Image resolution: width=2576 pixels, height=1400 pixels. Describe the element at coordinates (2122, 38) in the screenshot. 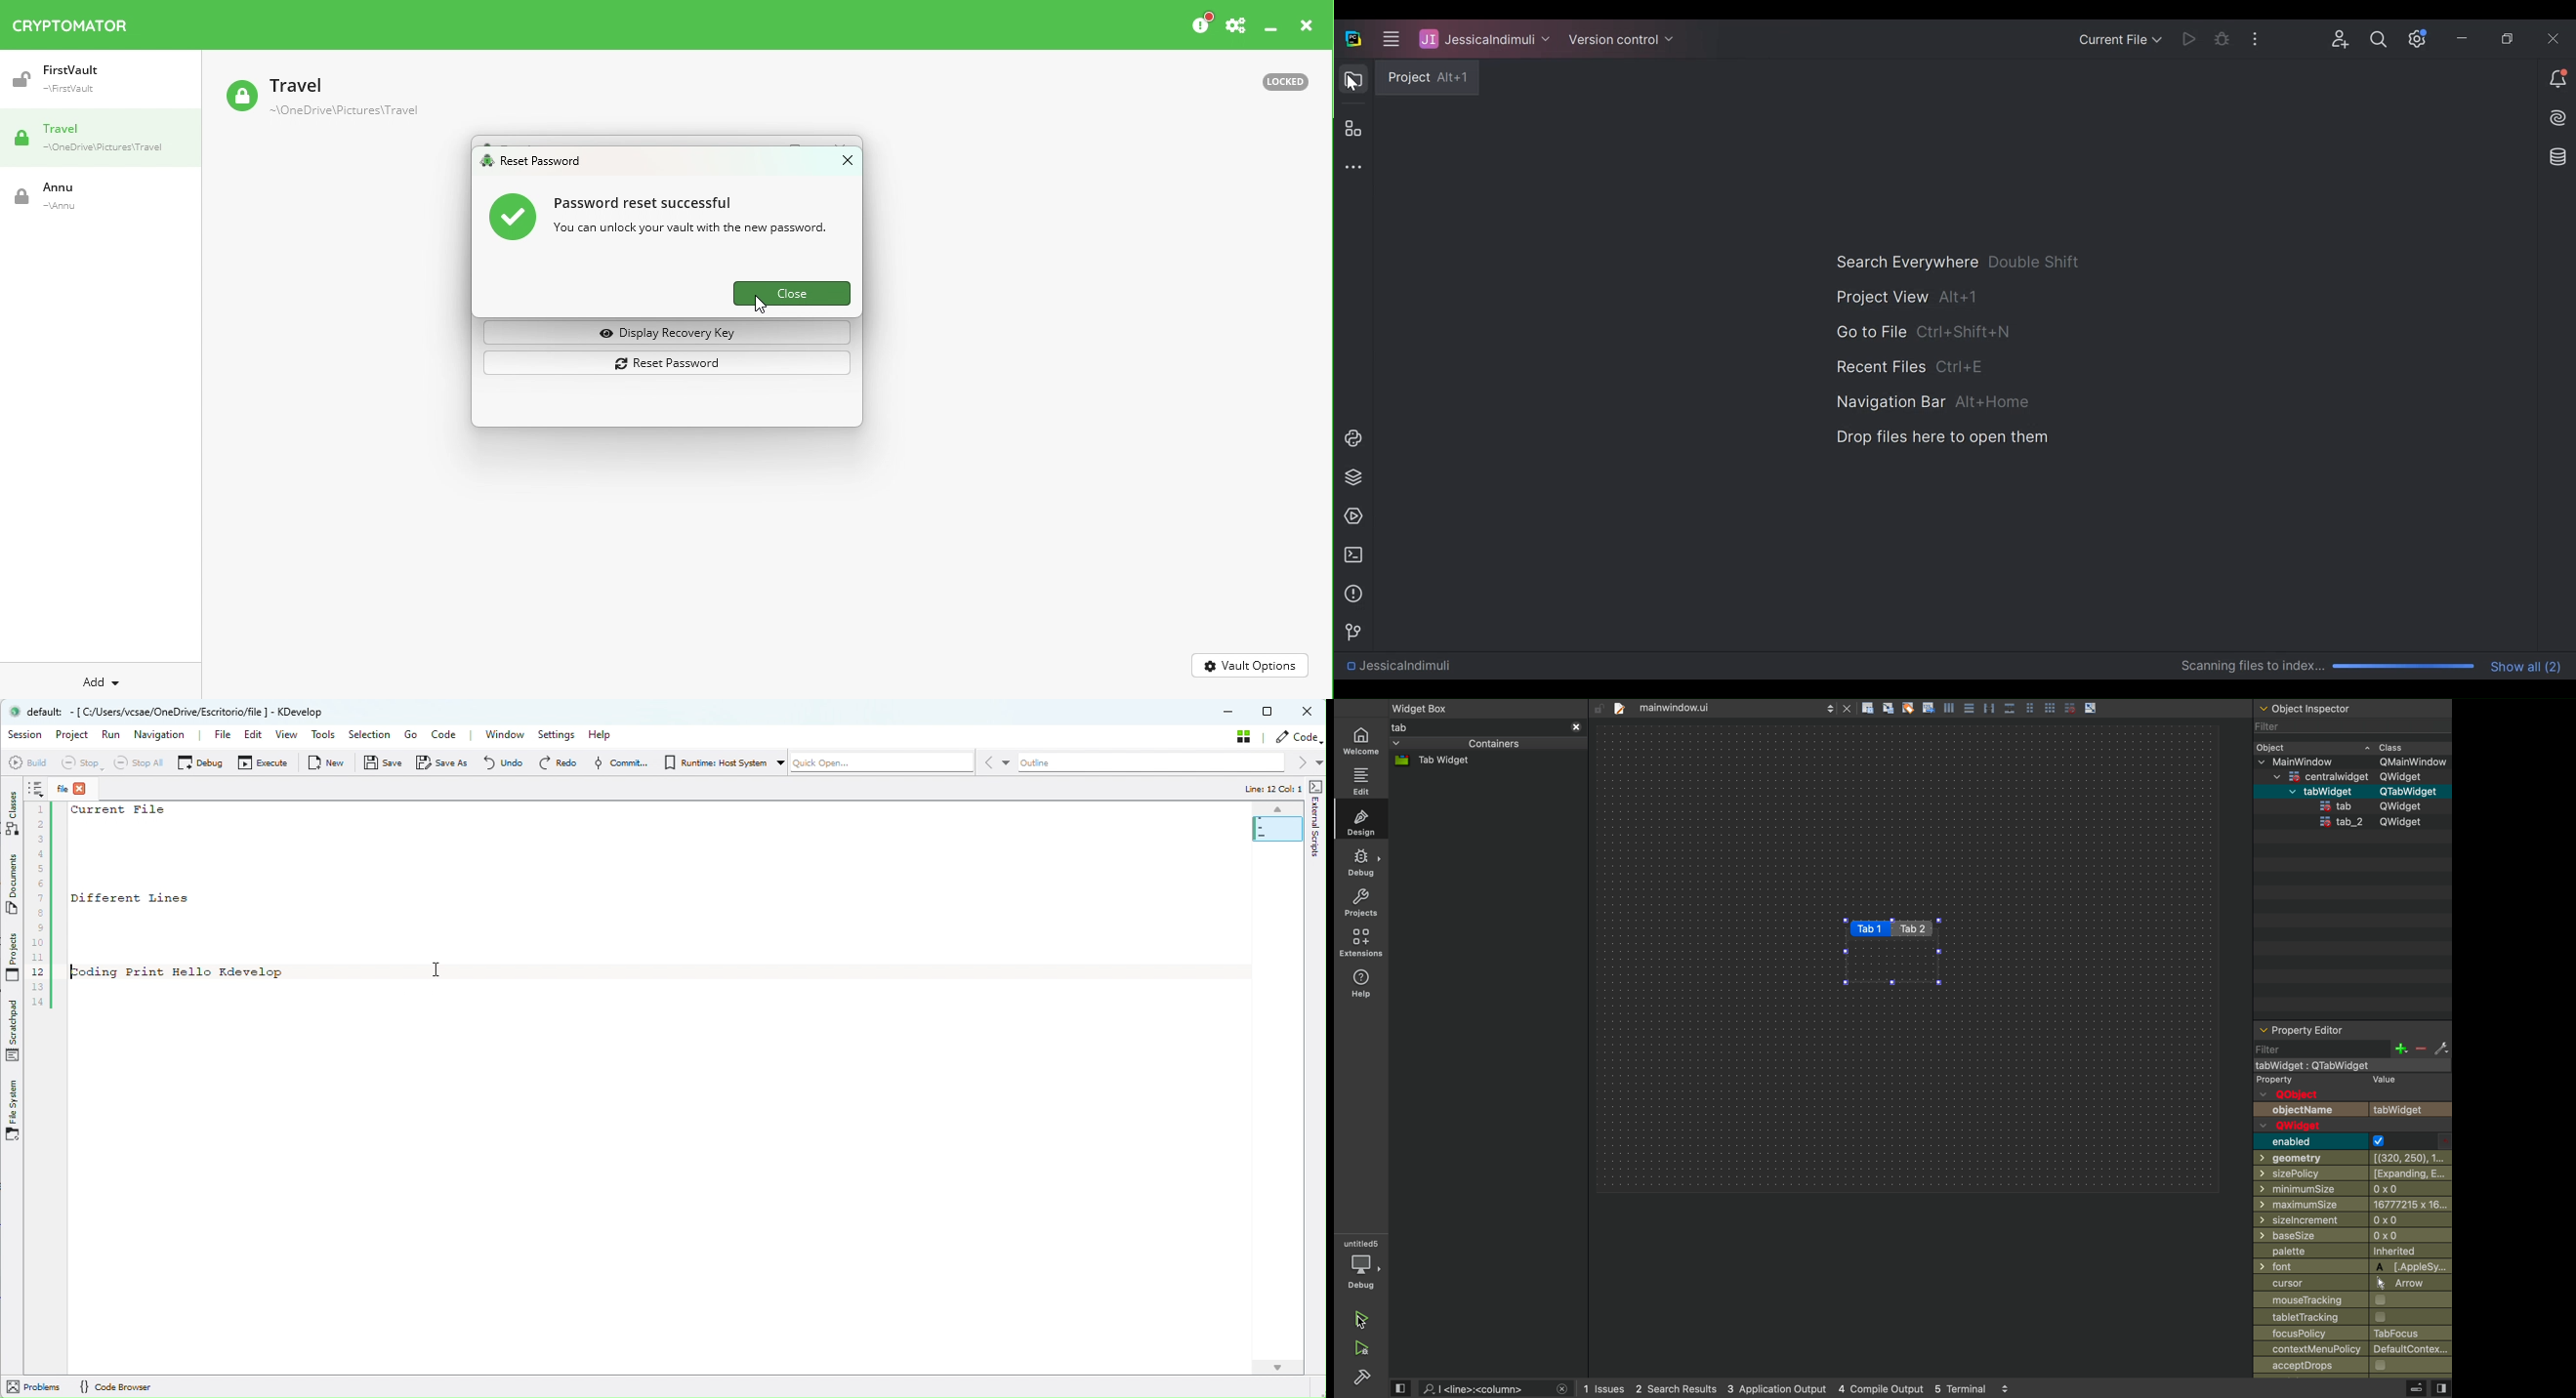

I see `Current file` at that location.